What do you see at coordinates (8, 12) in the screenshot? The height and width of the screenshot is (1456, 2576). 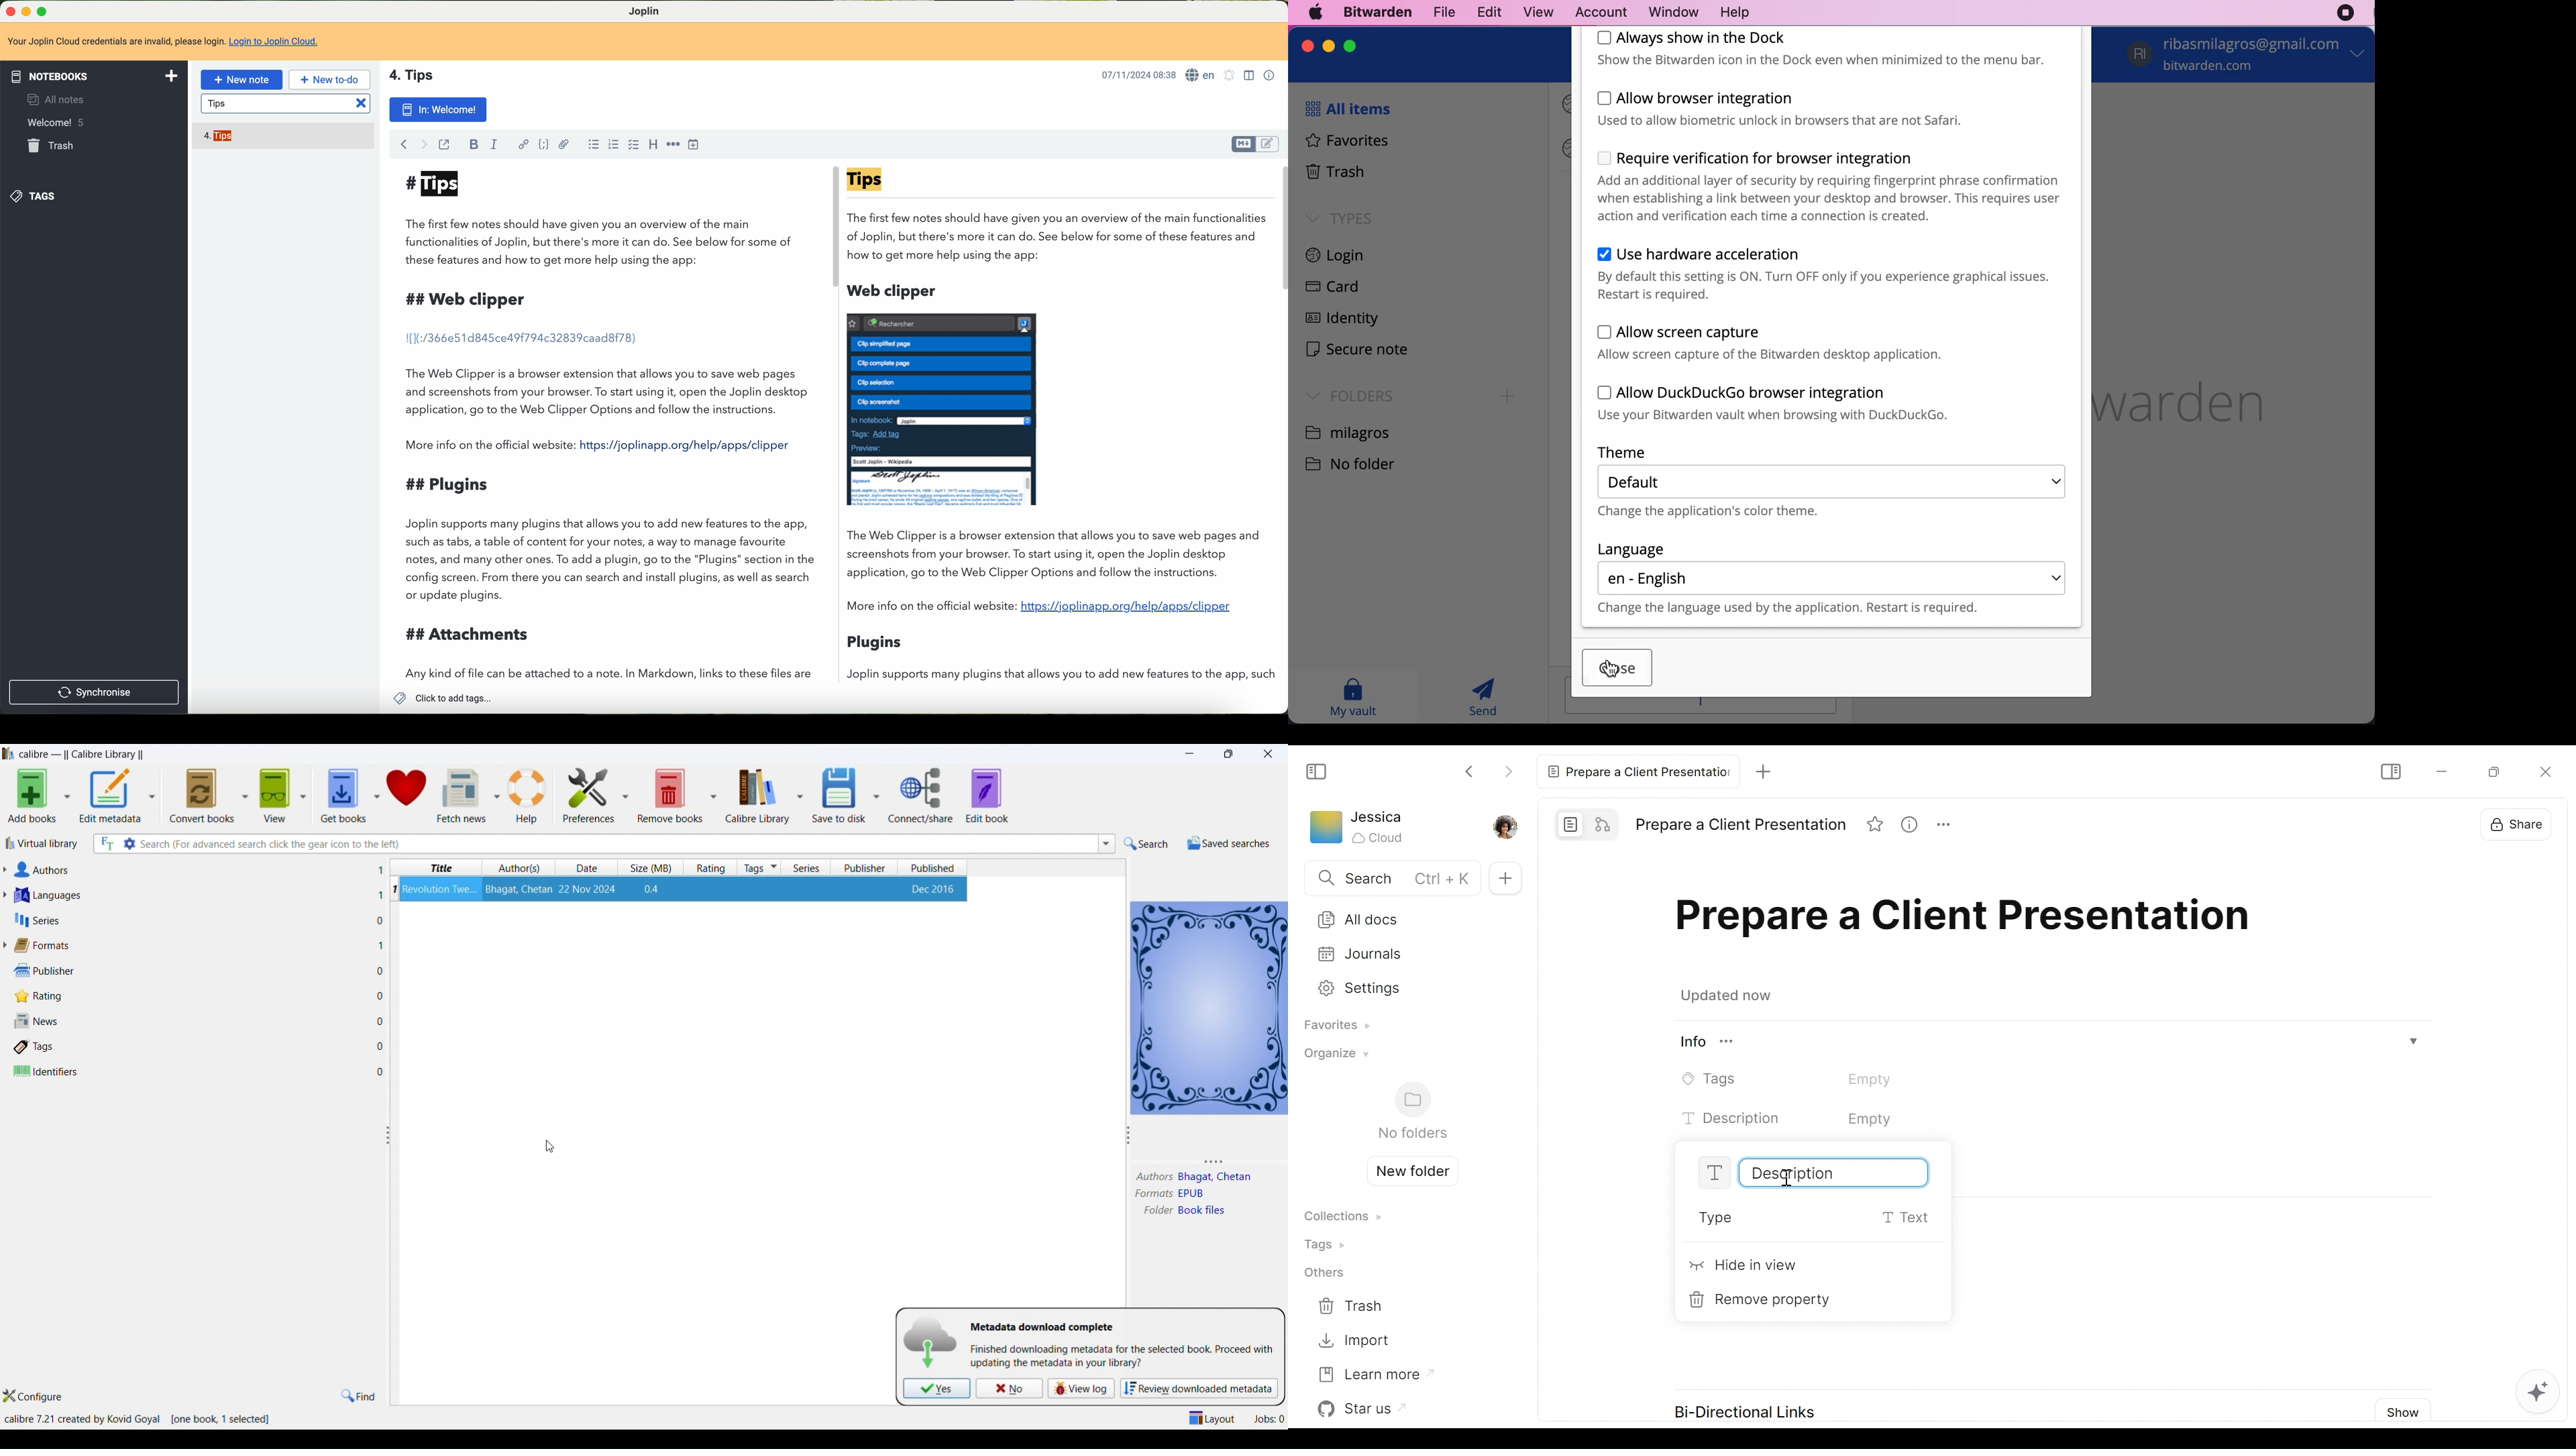 I see `close Joplin` at bounding box center [8, 12].